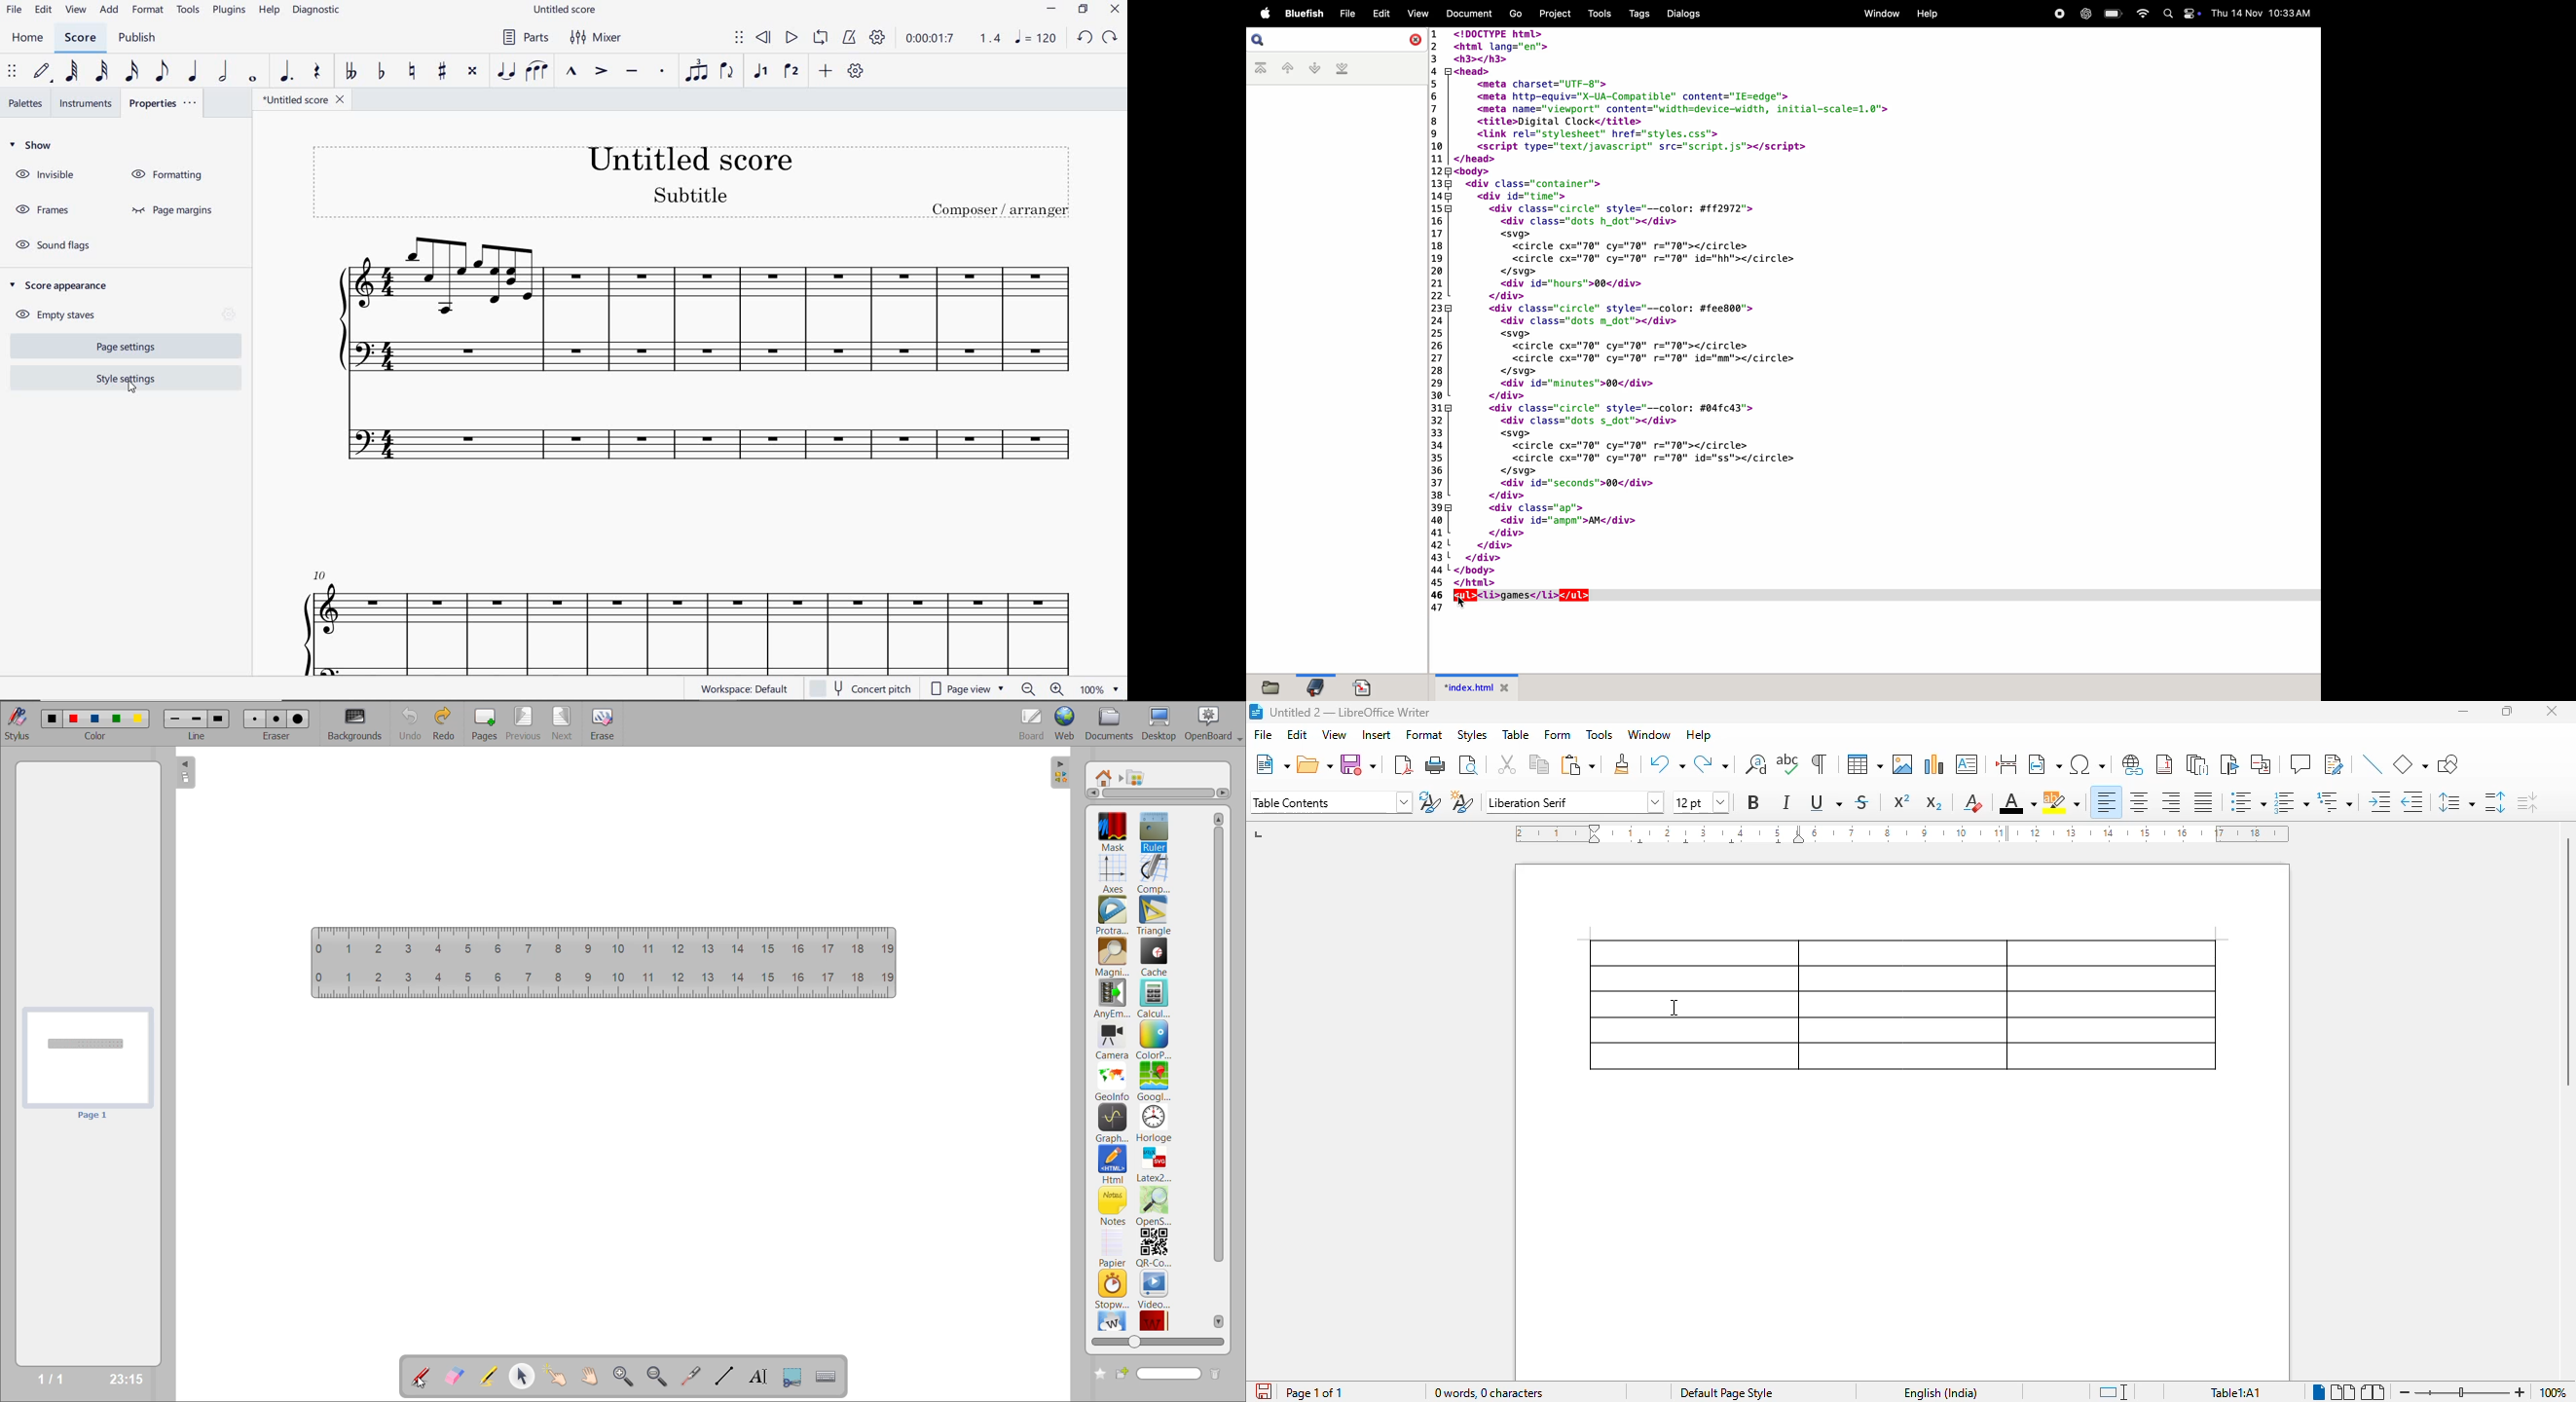 This screenshot has width=2576, height=1428. I want to click on calculator, so click(1155, 998).